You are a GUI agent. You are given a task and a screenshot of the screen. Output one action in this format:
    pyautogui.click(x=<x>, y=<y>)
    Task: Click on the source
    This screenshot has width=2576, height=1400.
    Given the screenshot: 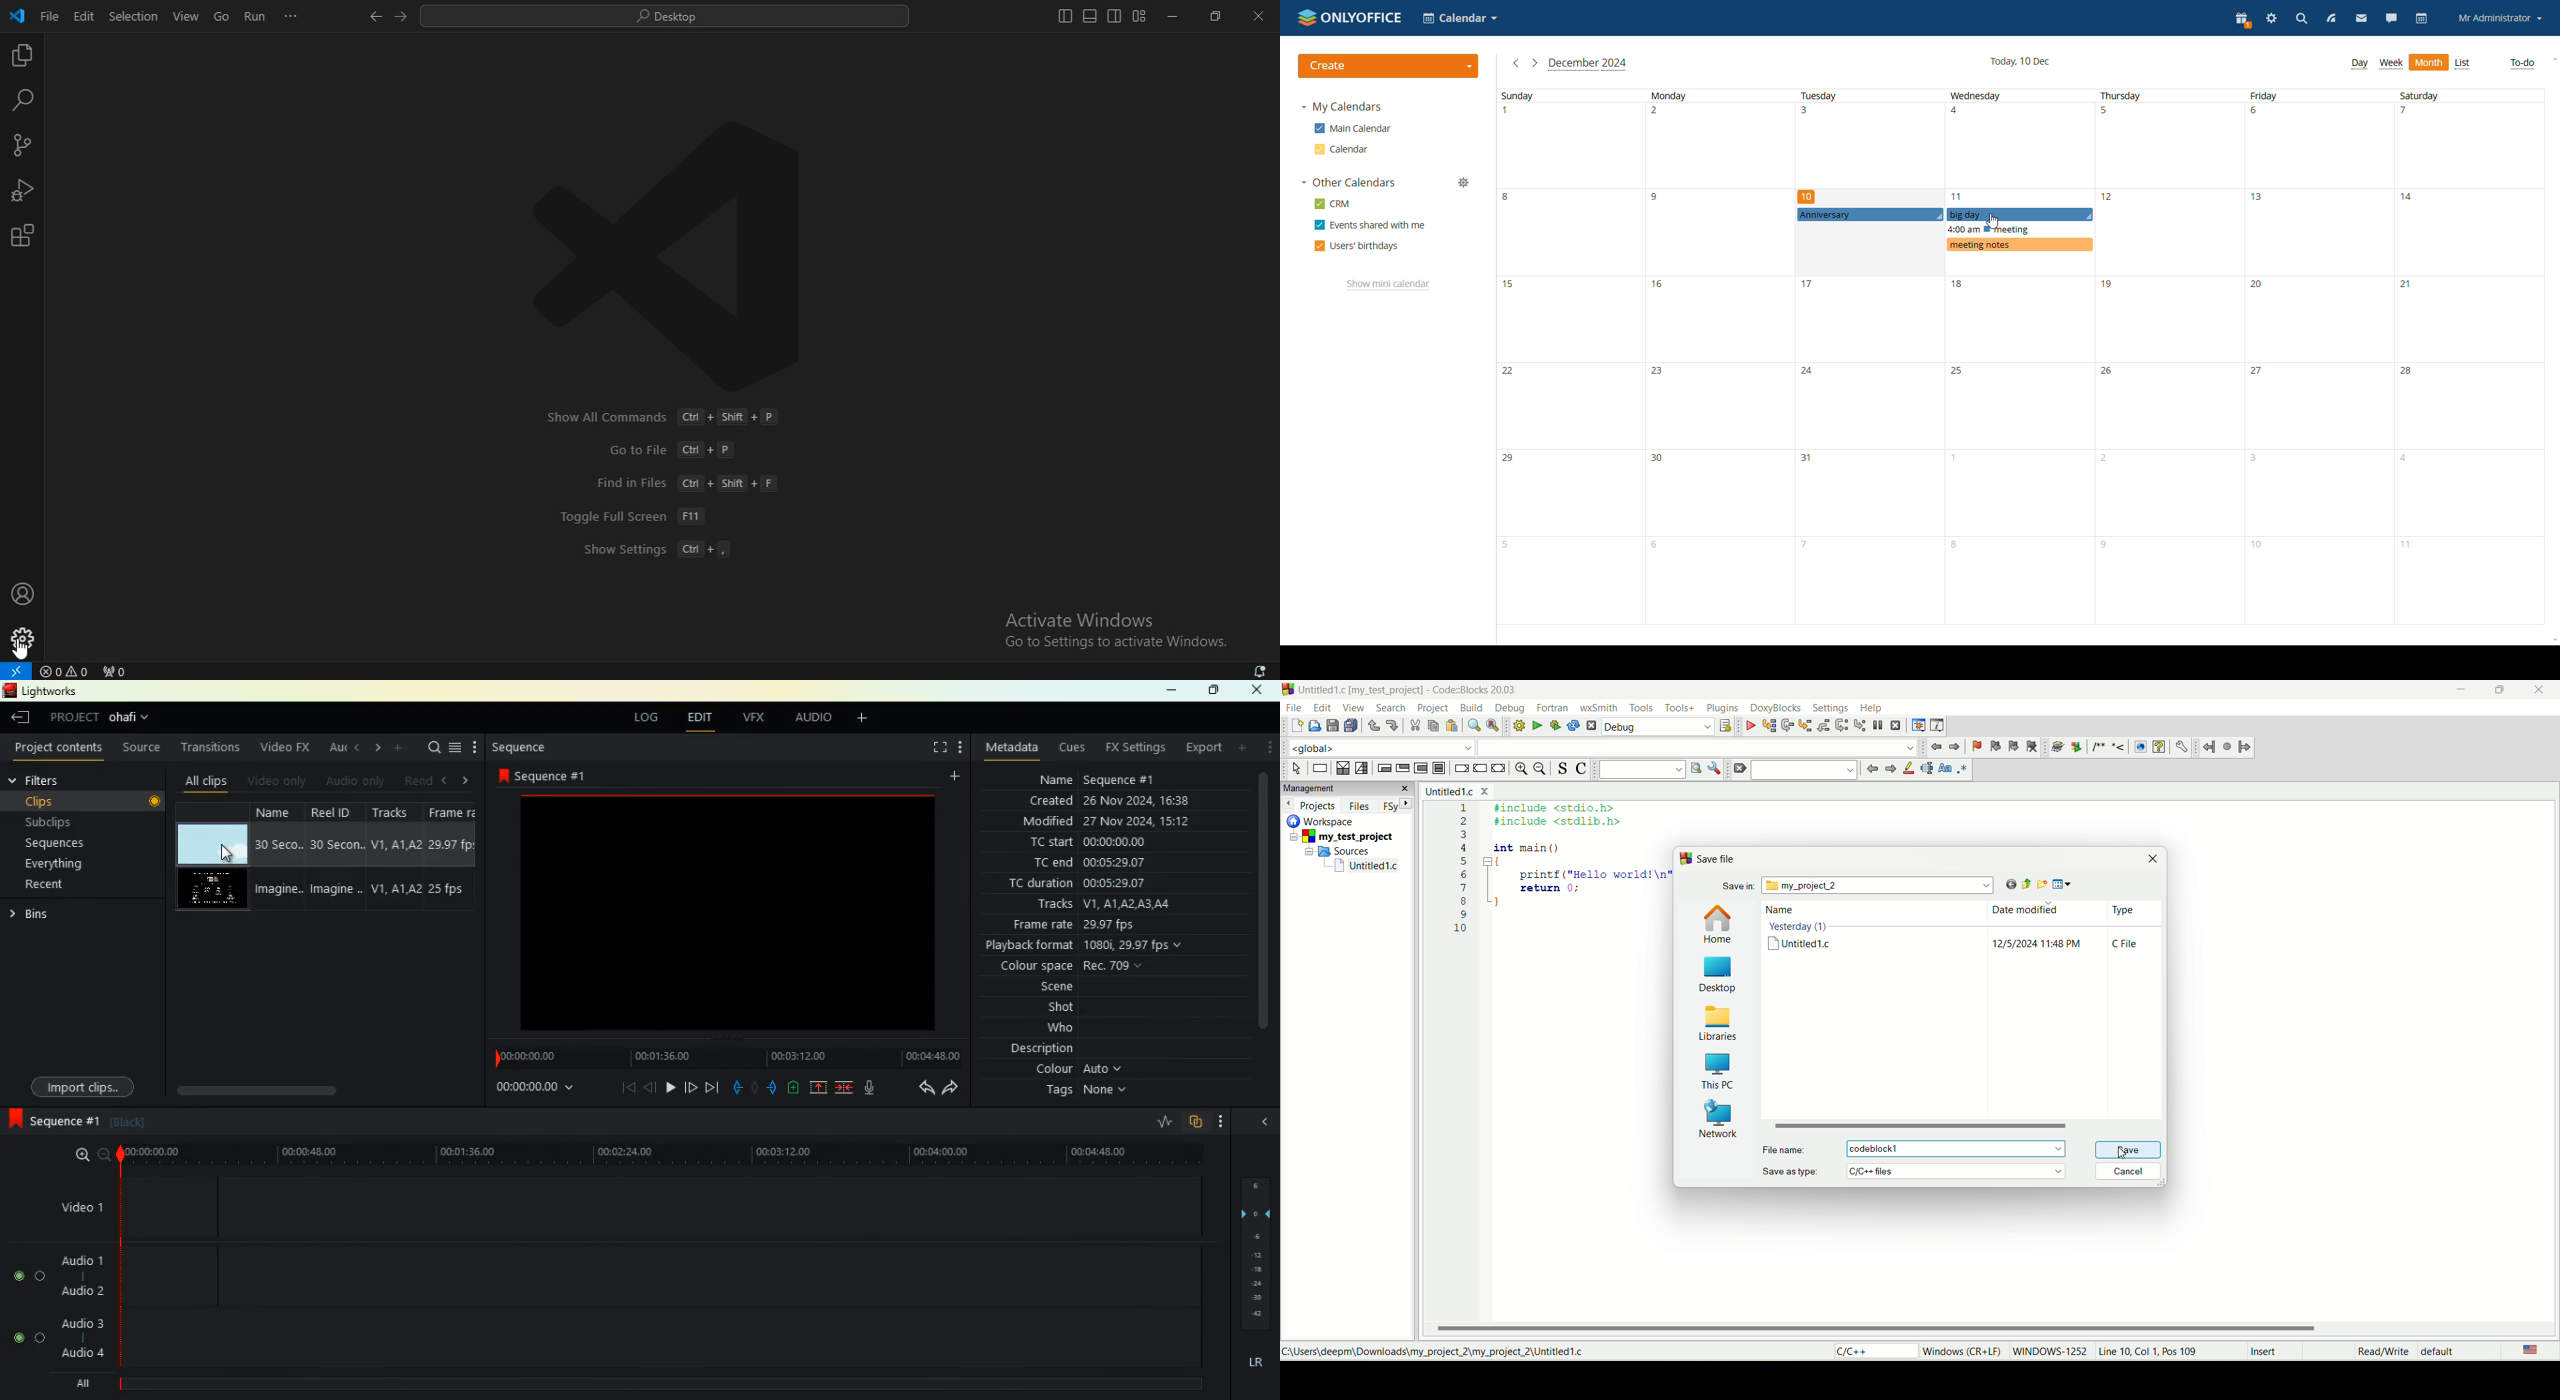 What is the action you would take?
    pyautogui.click(x=144, y=750)
    